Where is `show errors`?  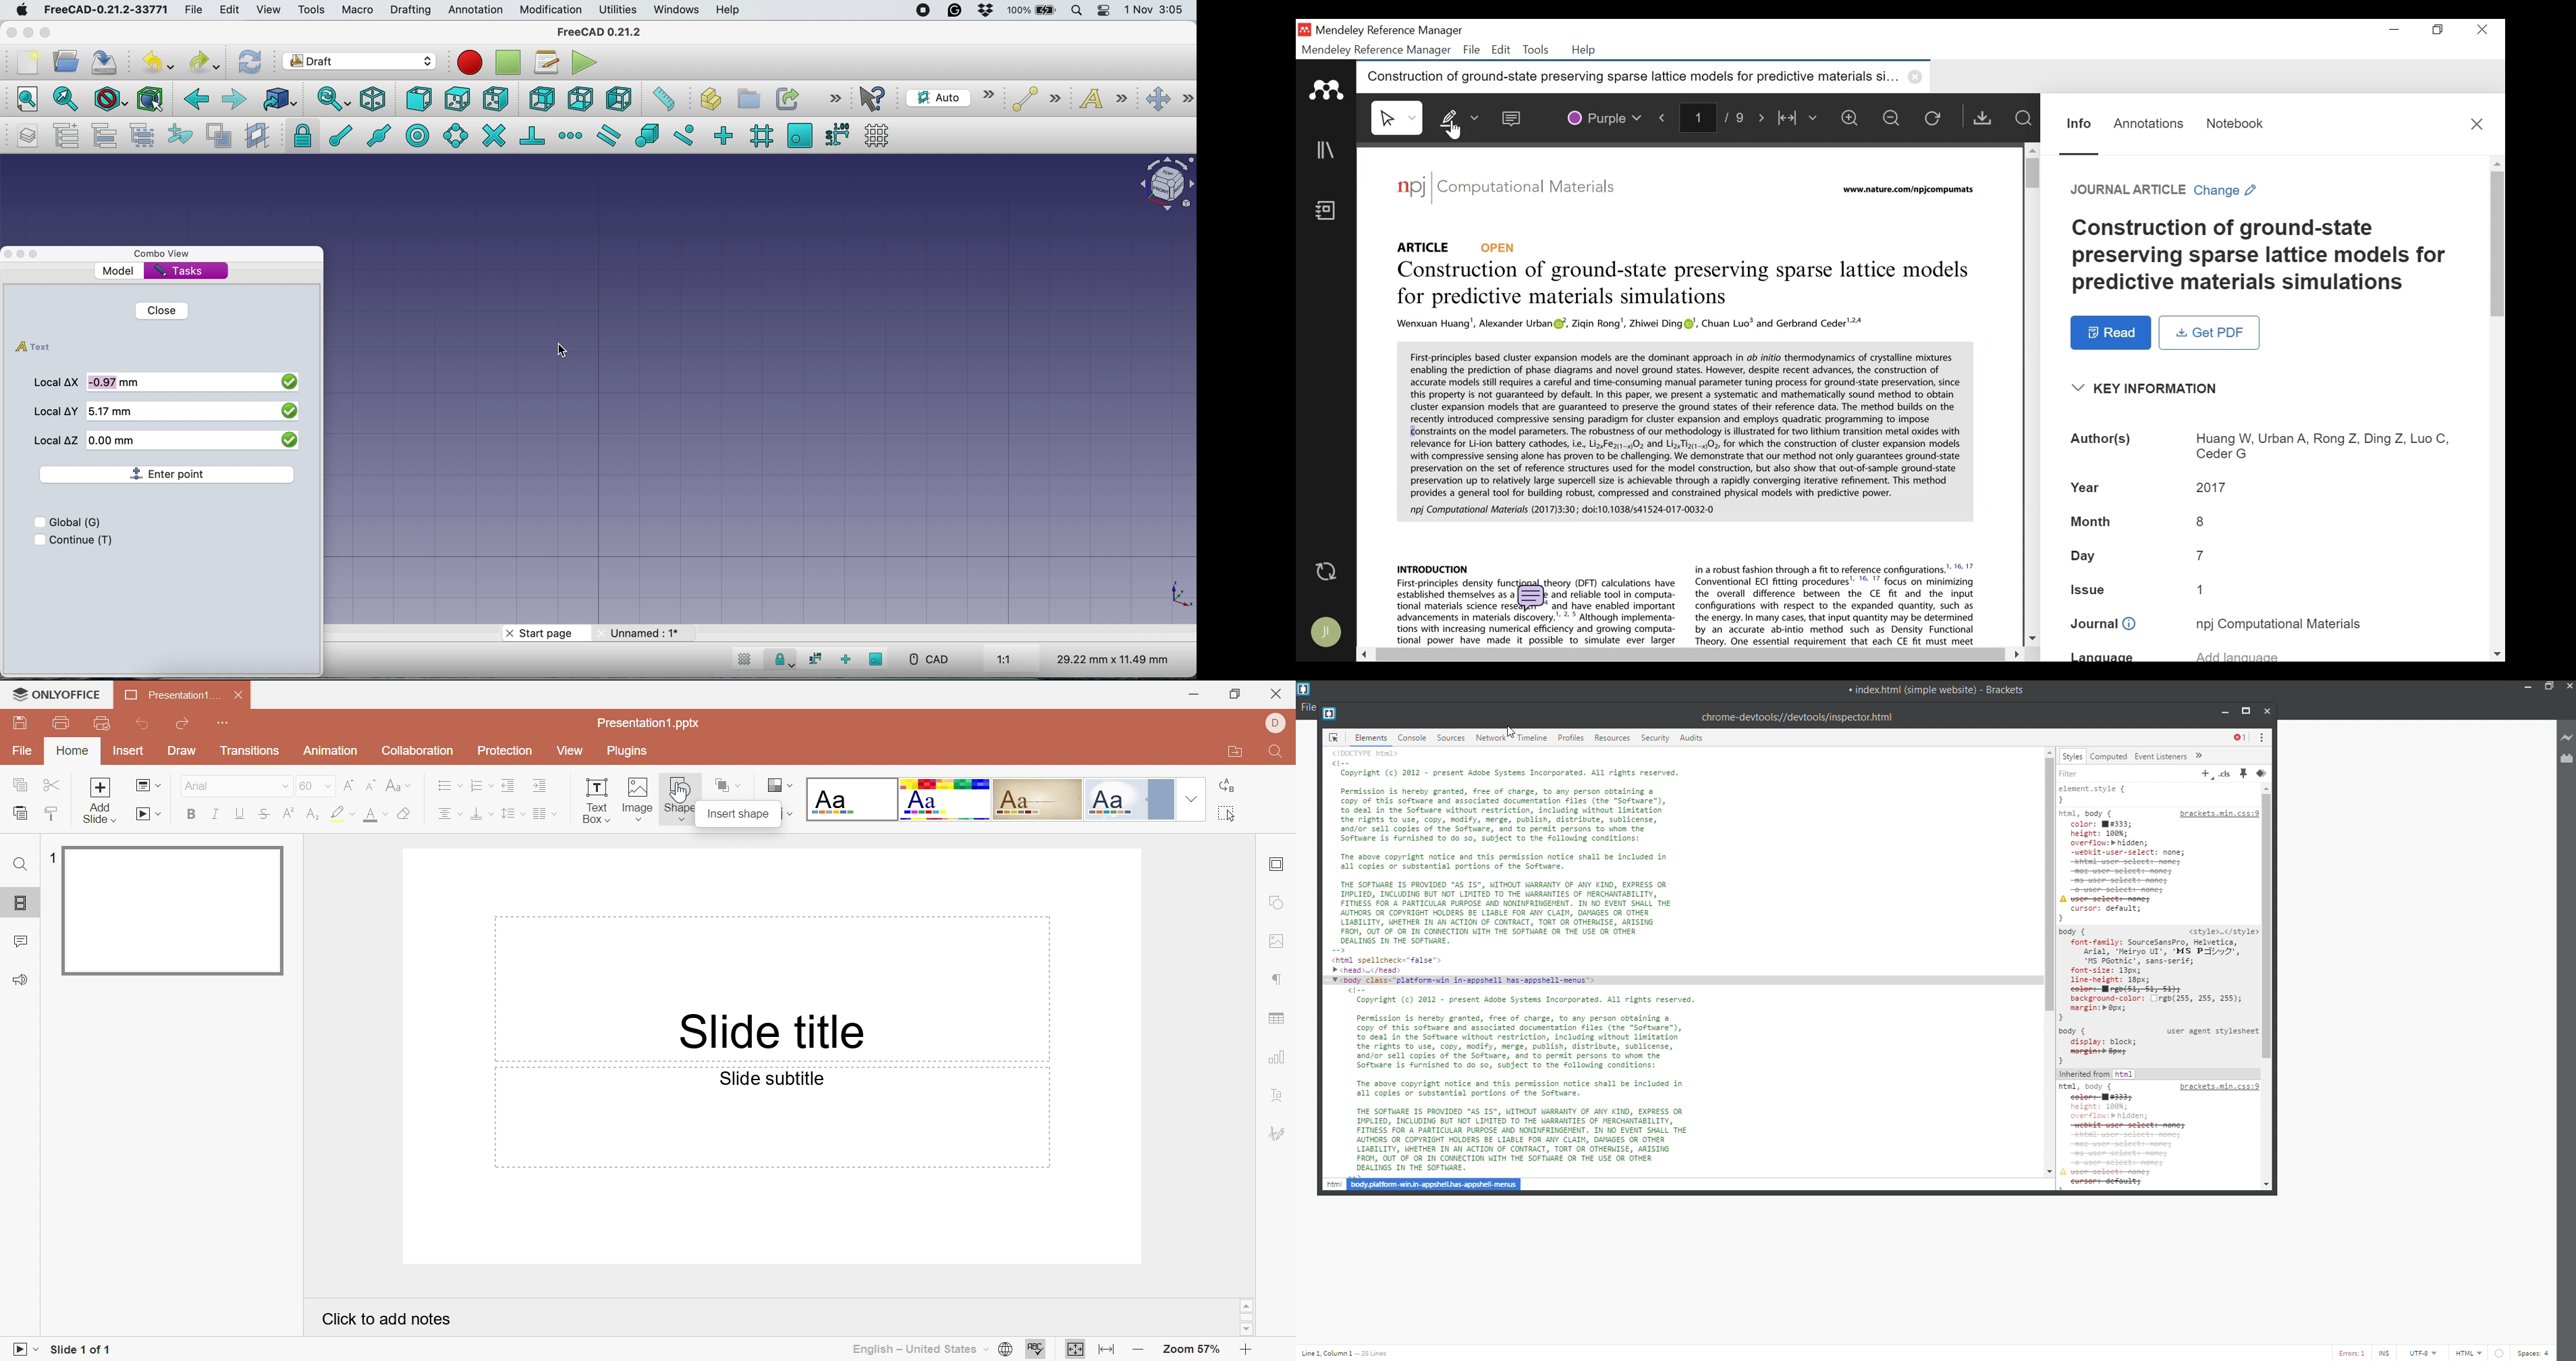 show errors is located at coordinates (2238, 738).